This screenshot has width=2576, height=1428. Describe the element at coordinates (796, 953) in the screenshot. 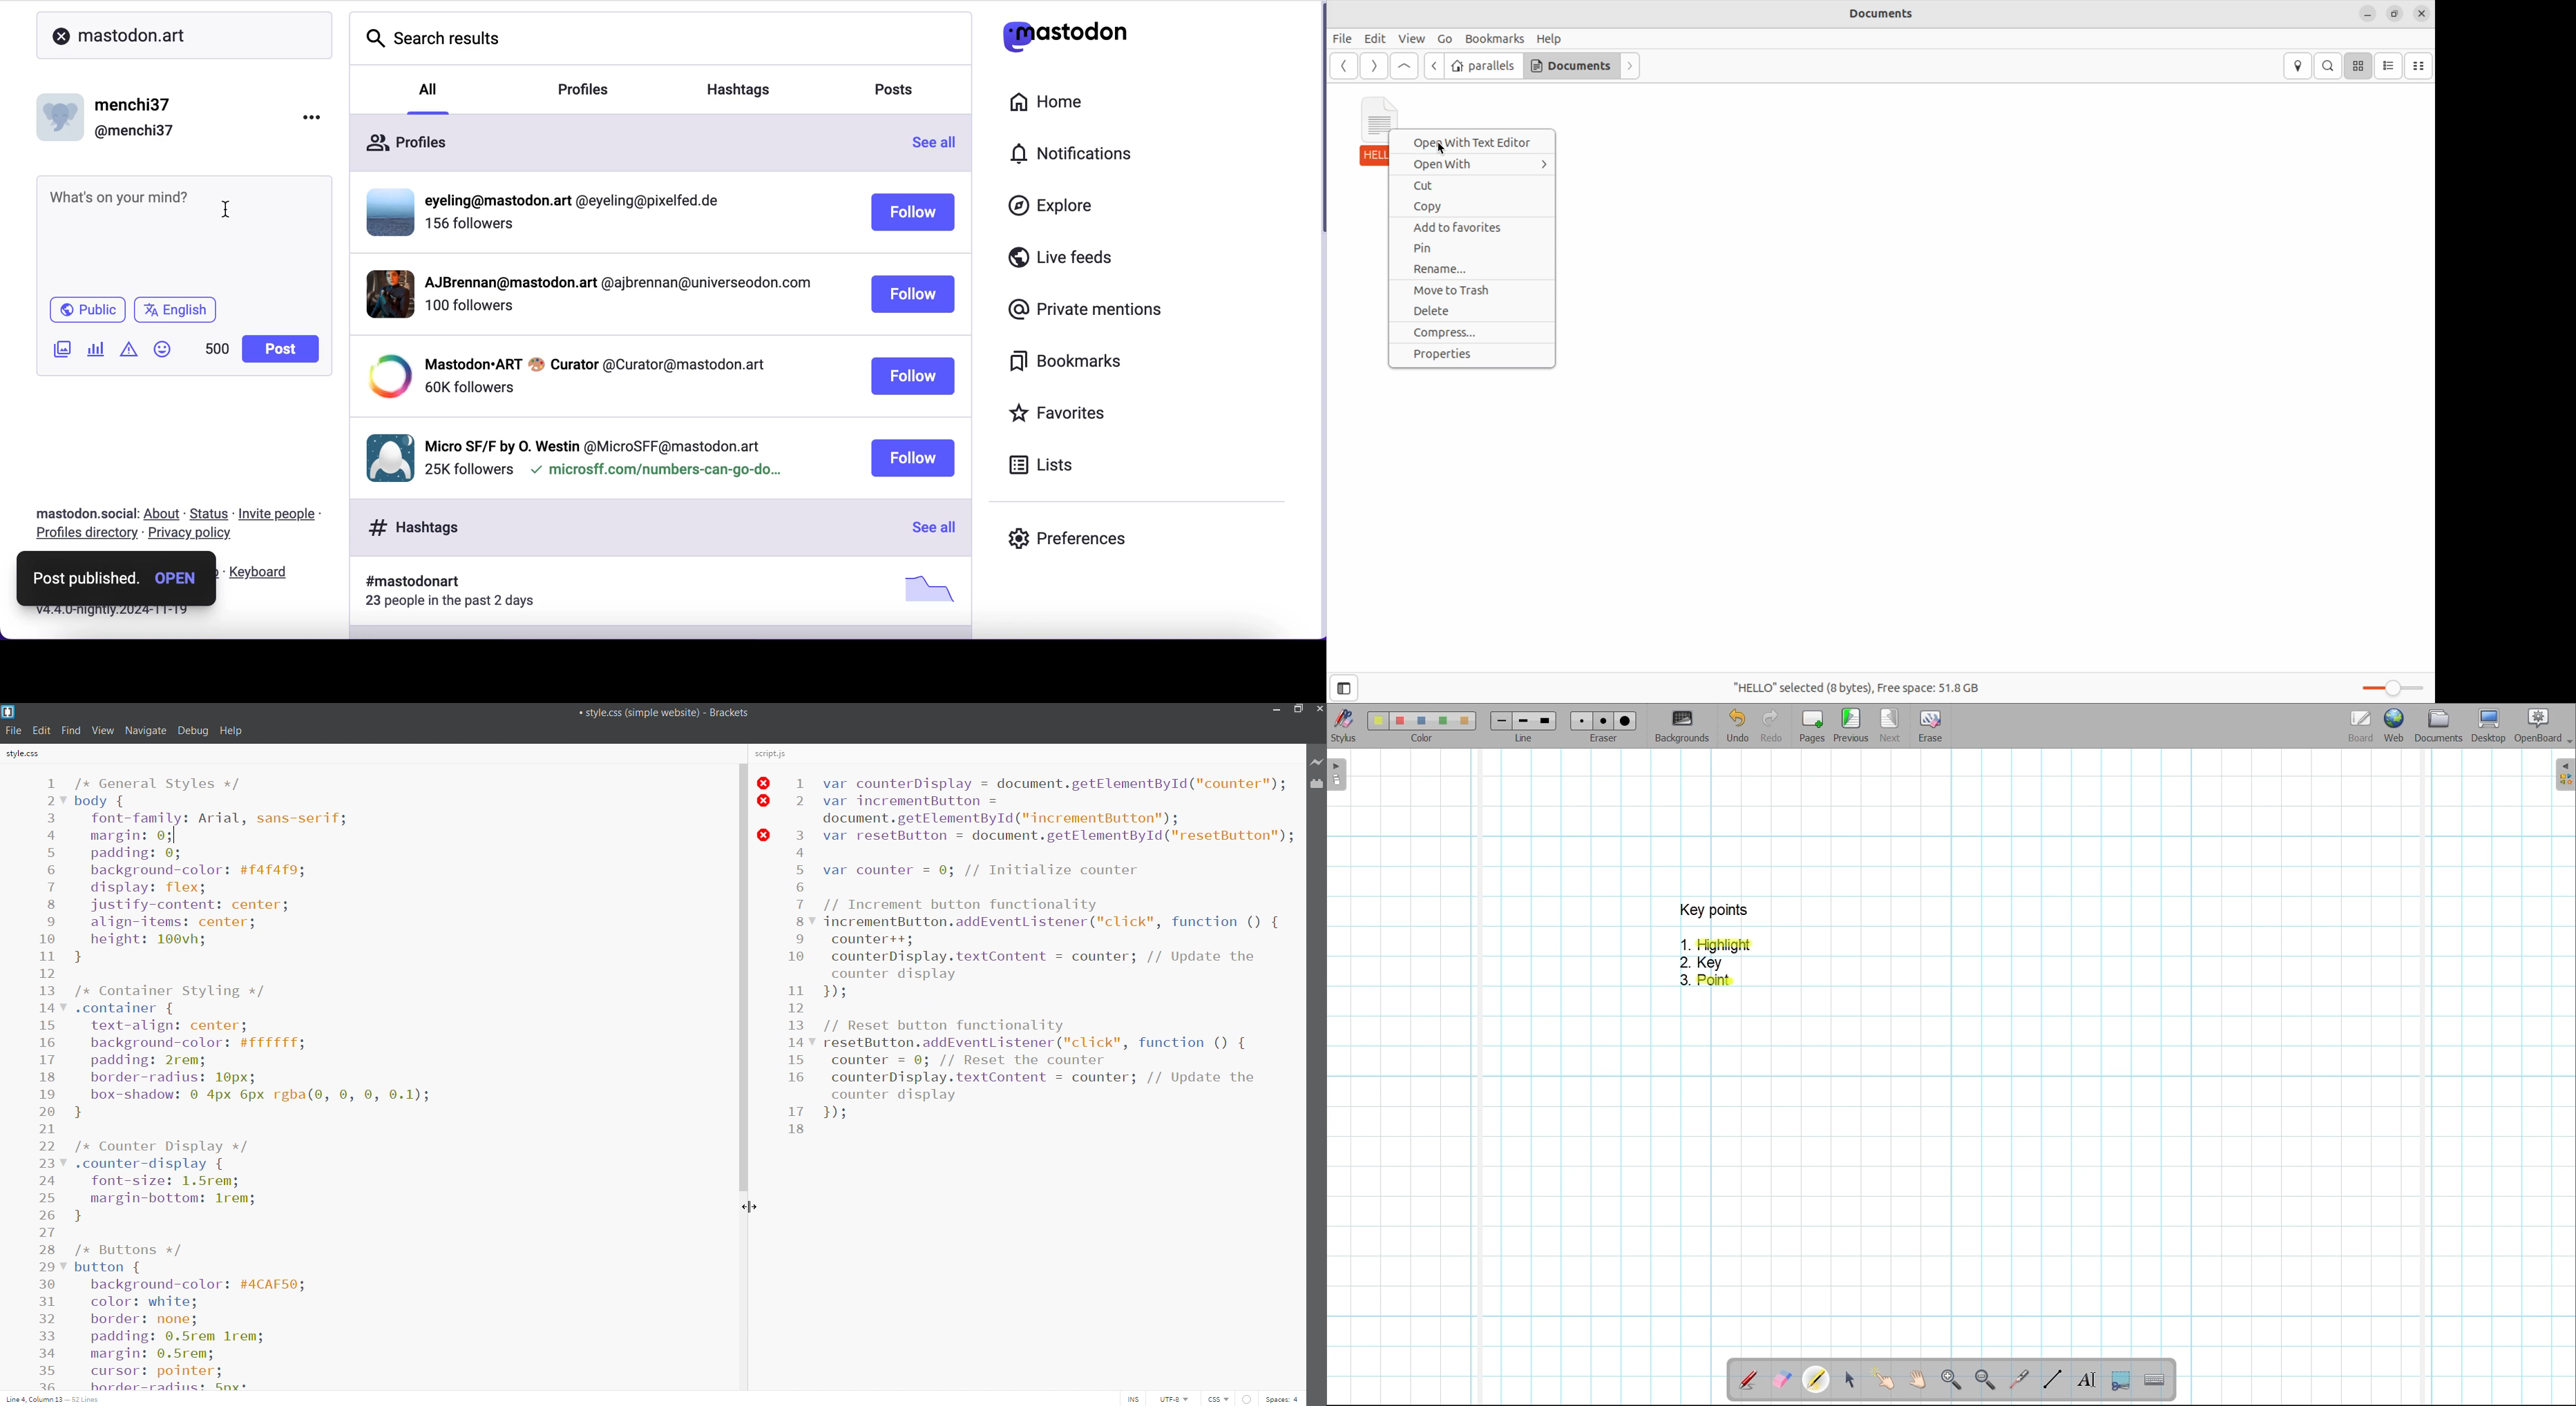

I see `line number` at that location.